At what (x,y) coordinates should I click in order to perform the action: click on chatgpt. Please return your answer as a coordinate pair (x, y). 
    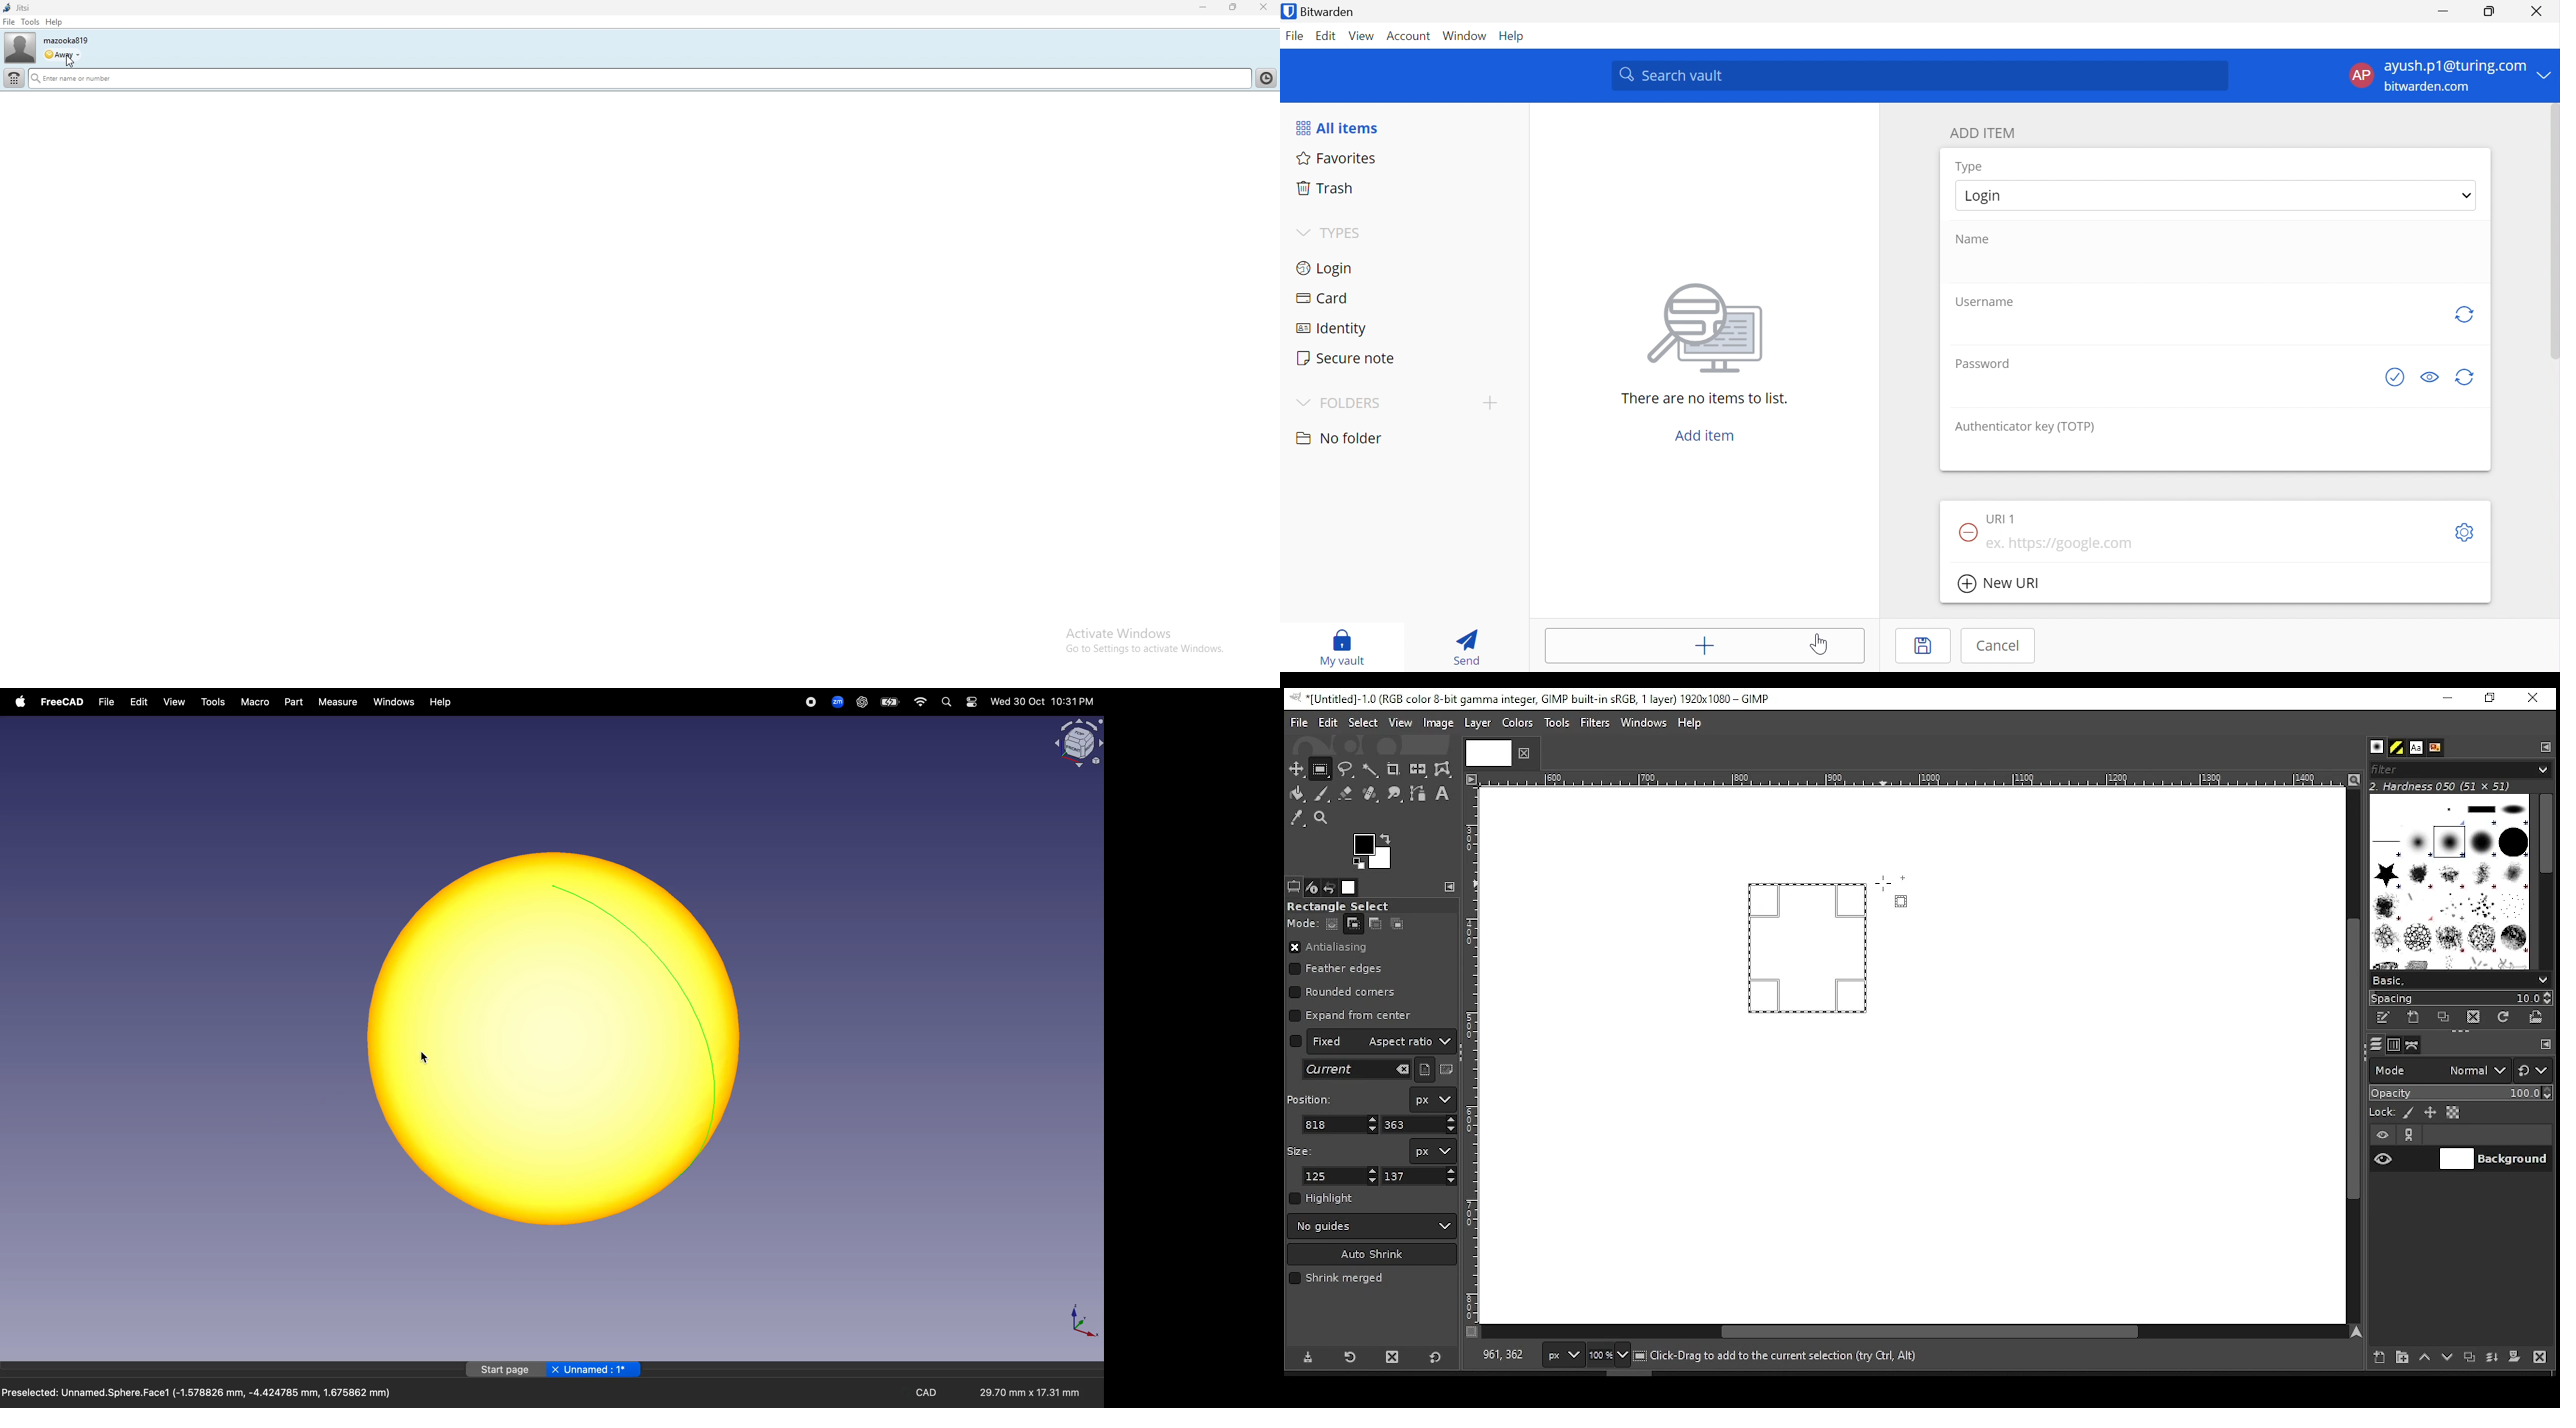
    Looking at the image, I should click on (862, 702).